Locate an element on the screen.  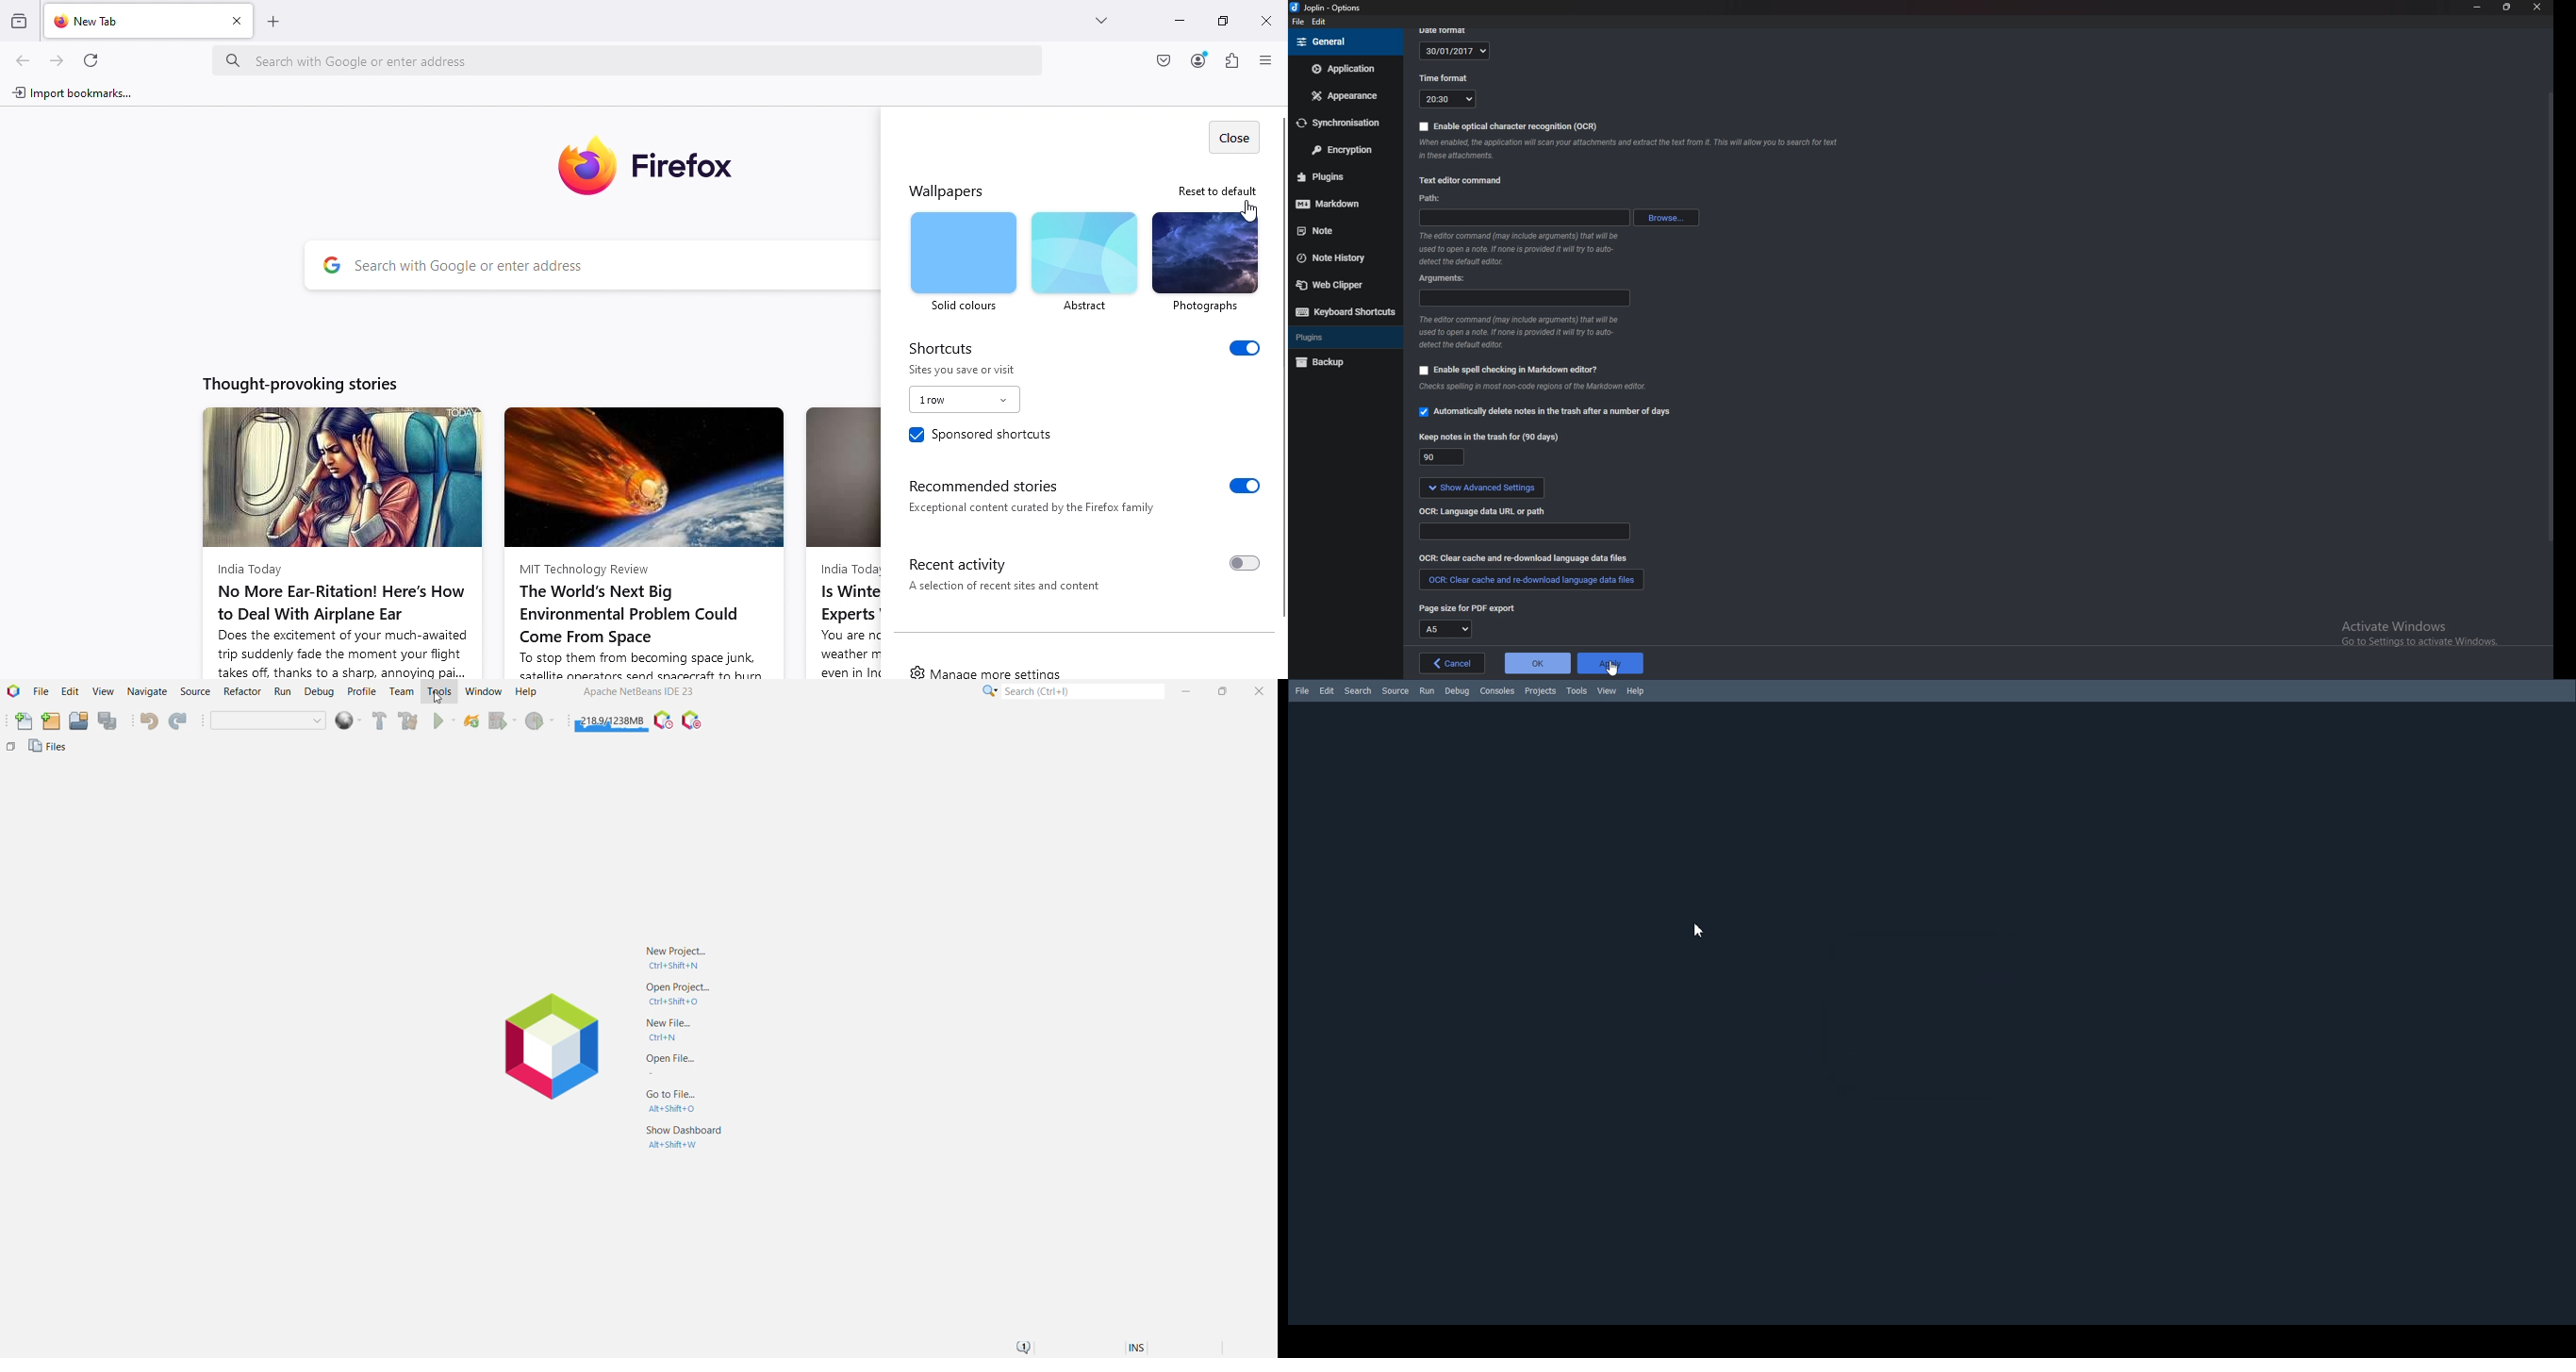
Recommended stories is located at coordinates (1076, 496).